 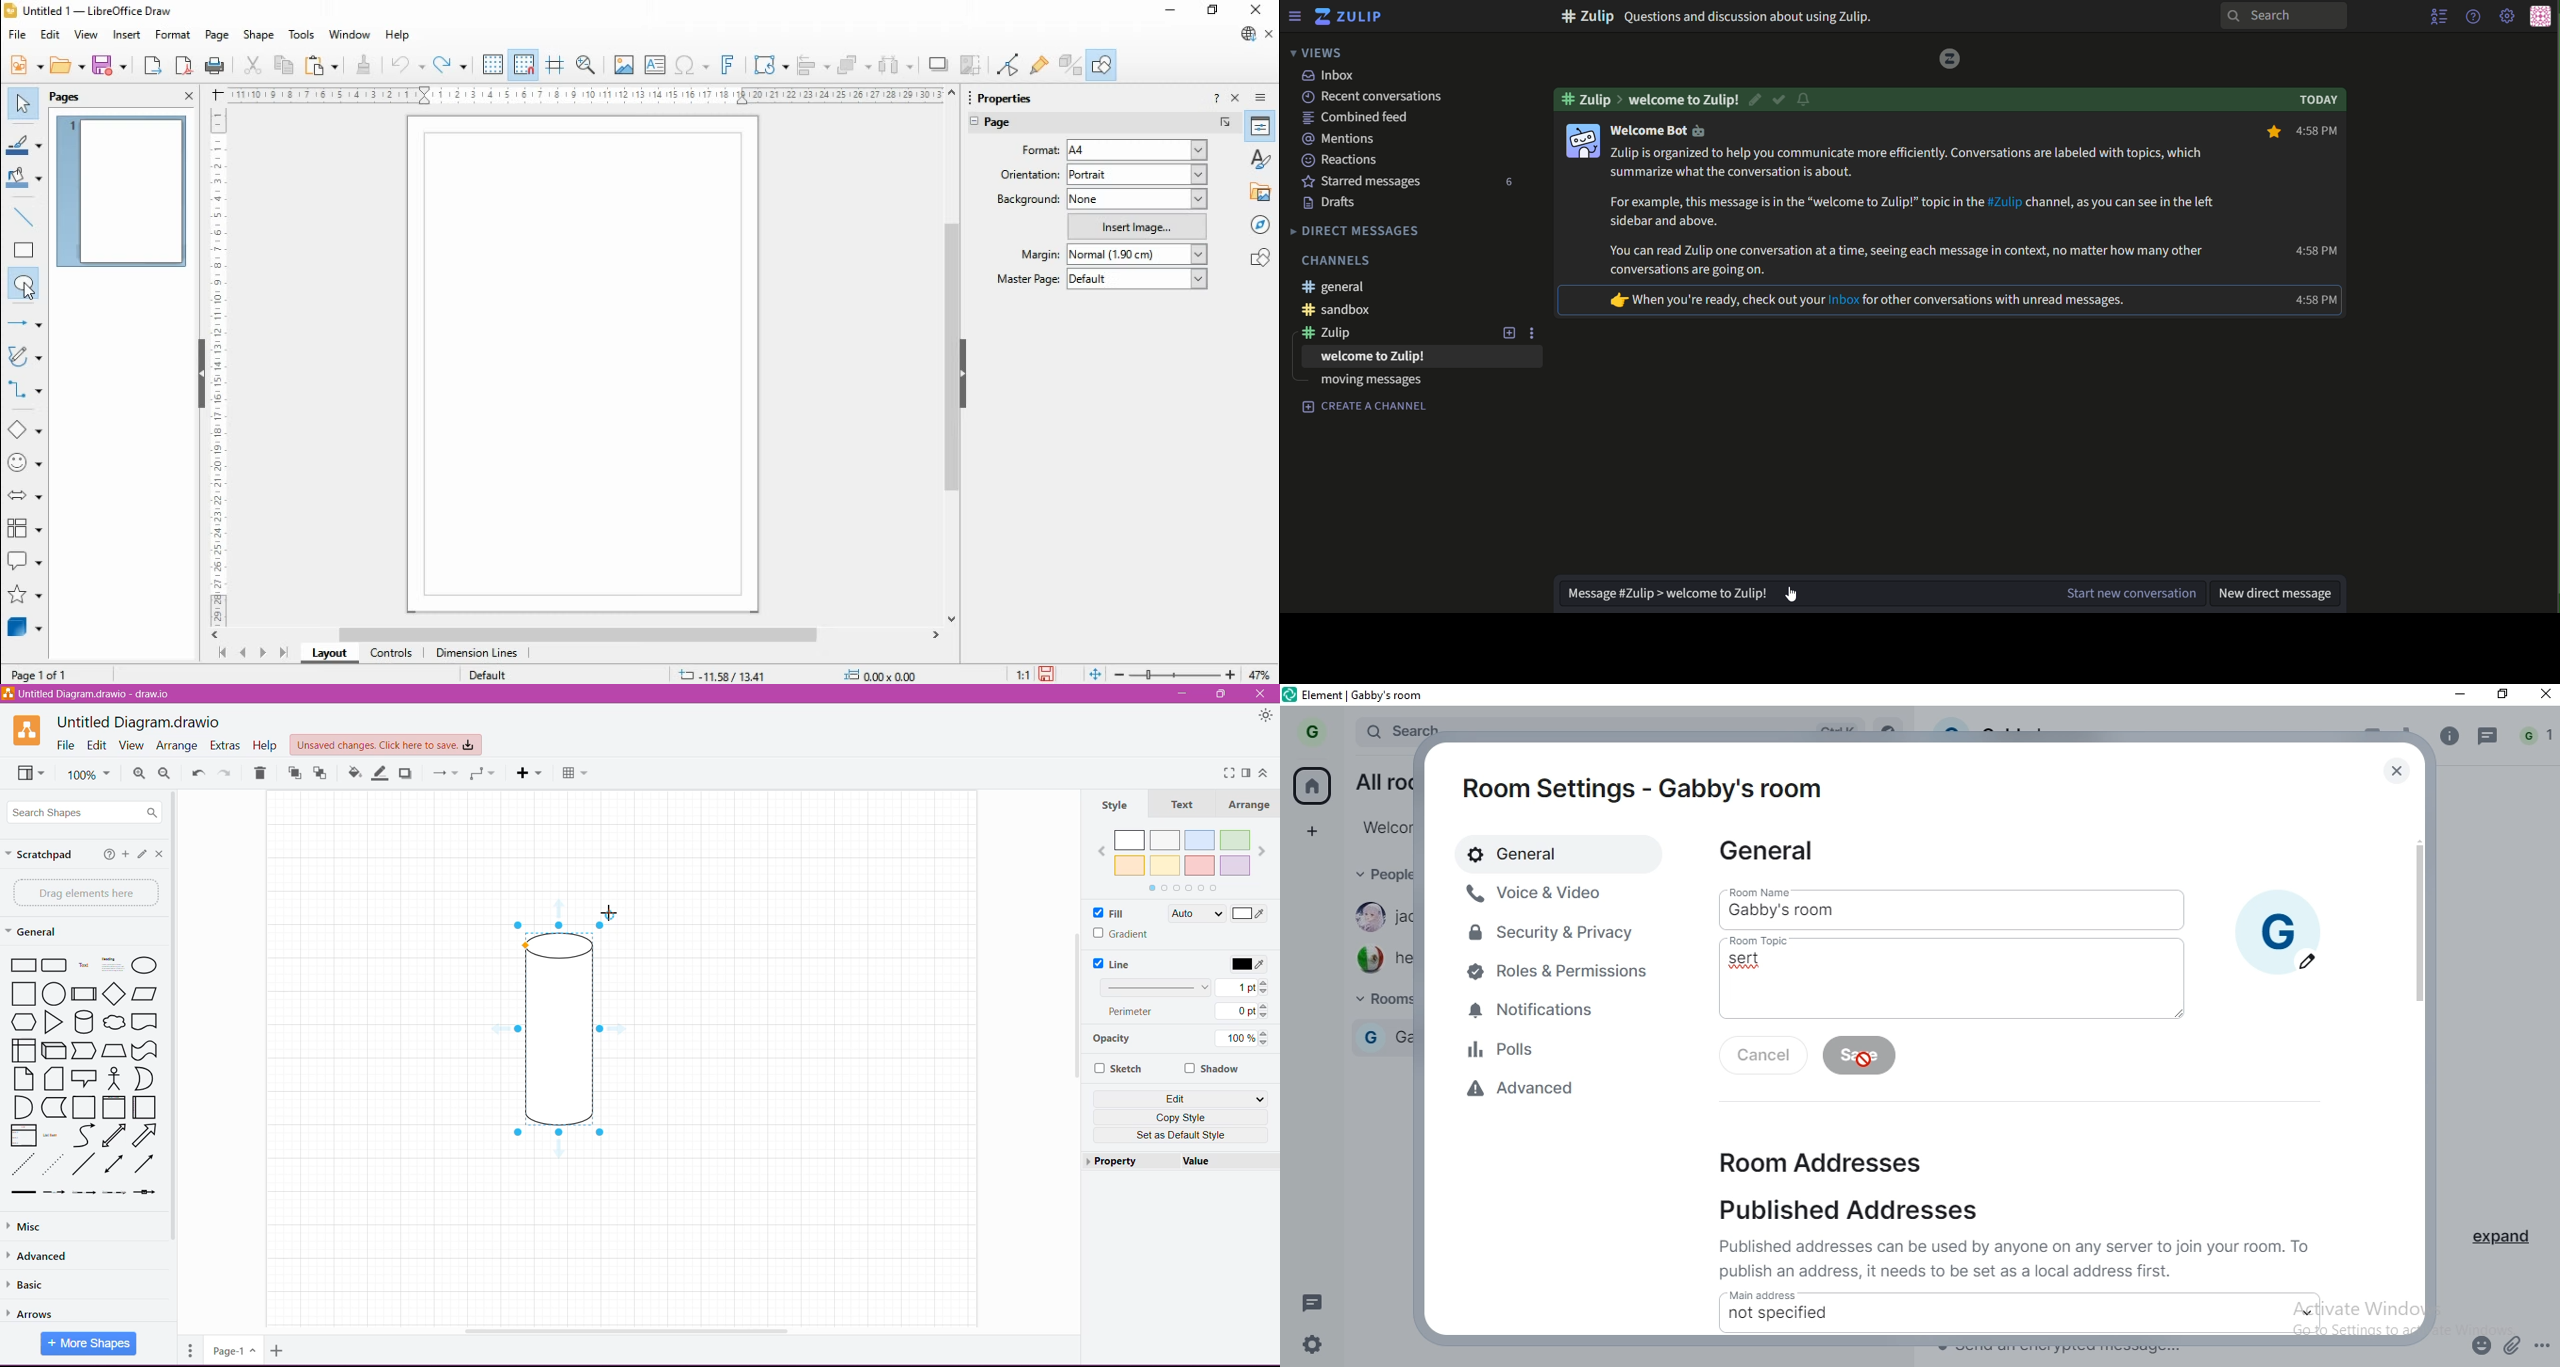 What do you see at coordinates (1183, 693) in the screenshot?
I see `Minimize` at bounding box center [1183, 693].